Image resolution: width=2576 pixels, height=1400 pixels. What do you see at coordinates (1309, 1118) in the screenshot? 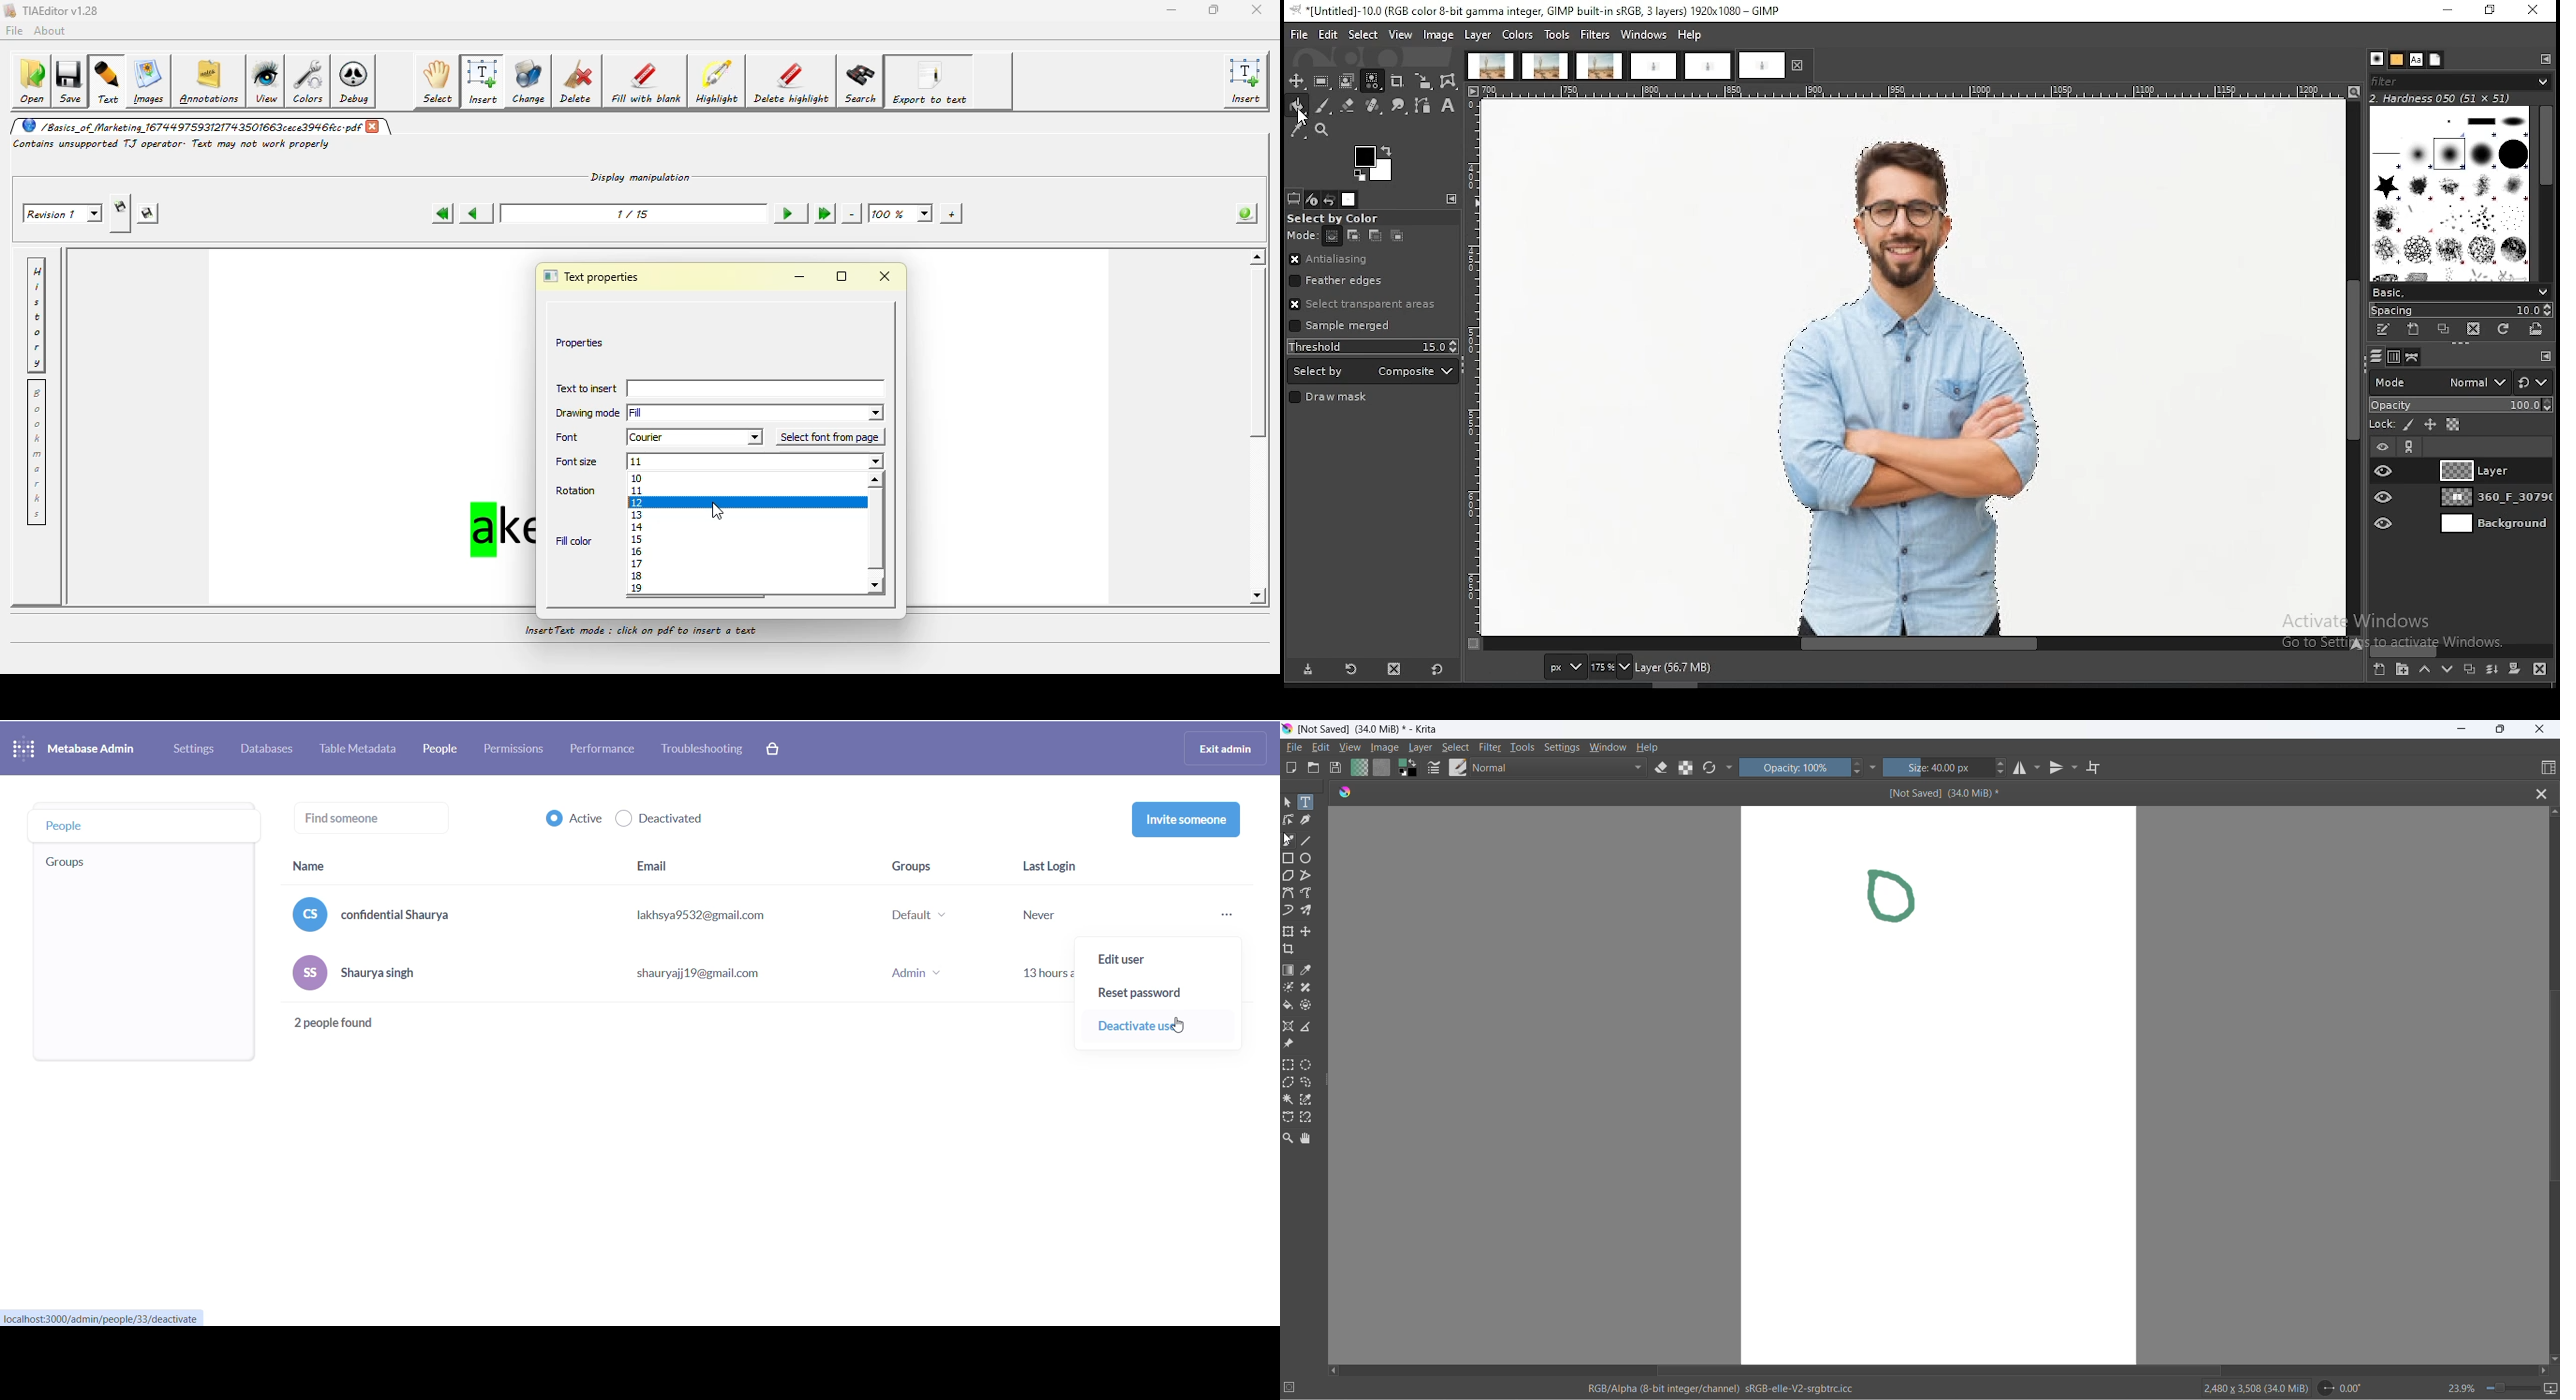
I see `magnetic curve selection tool` at bounding box center [1309, 1118].